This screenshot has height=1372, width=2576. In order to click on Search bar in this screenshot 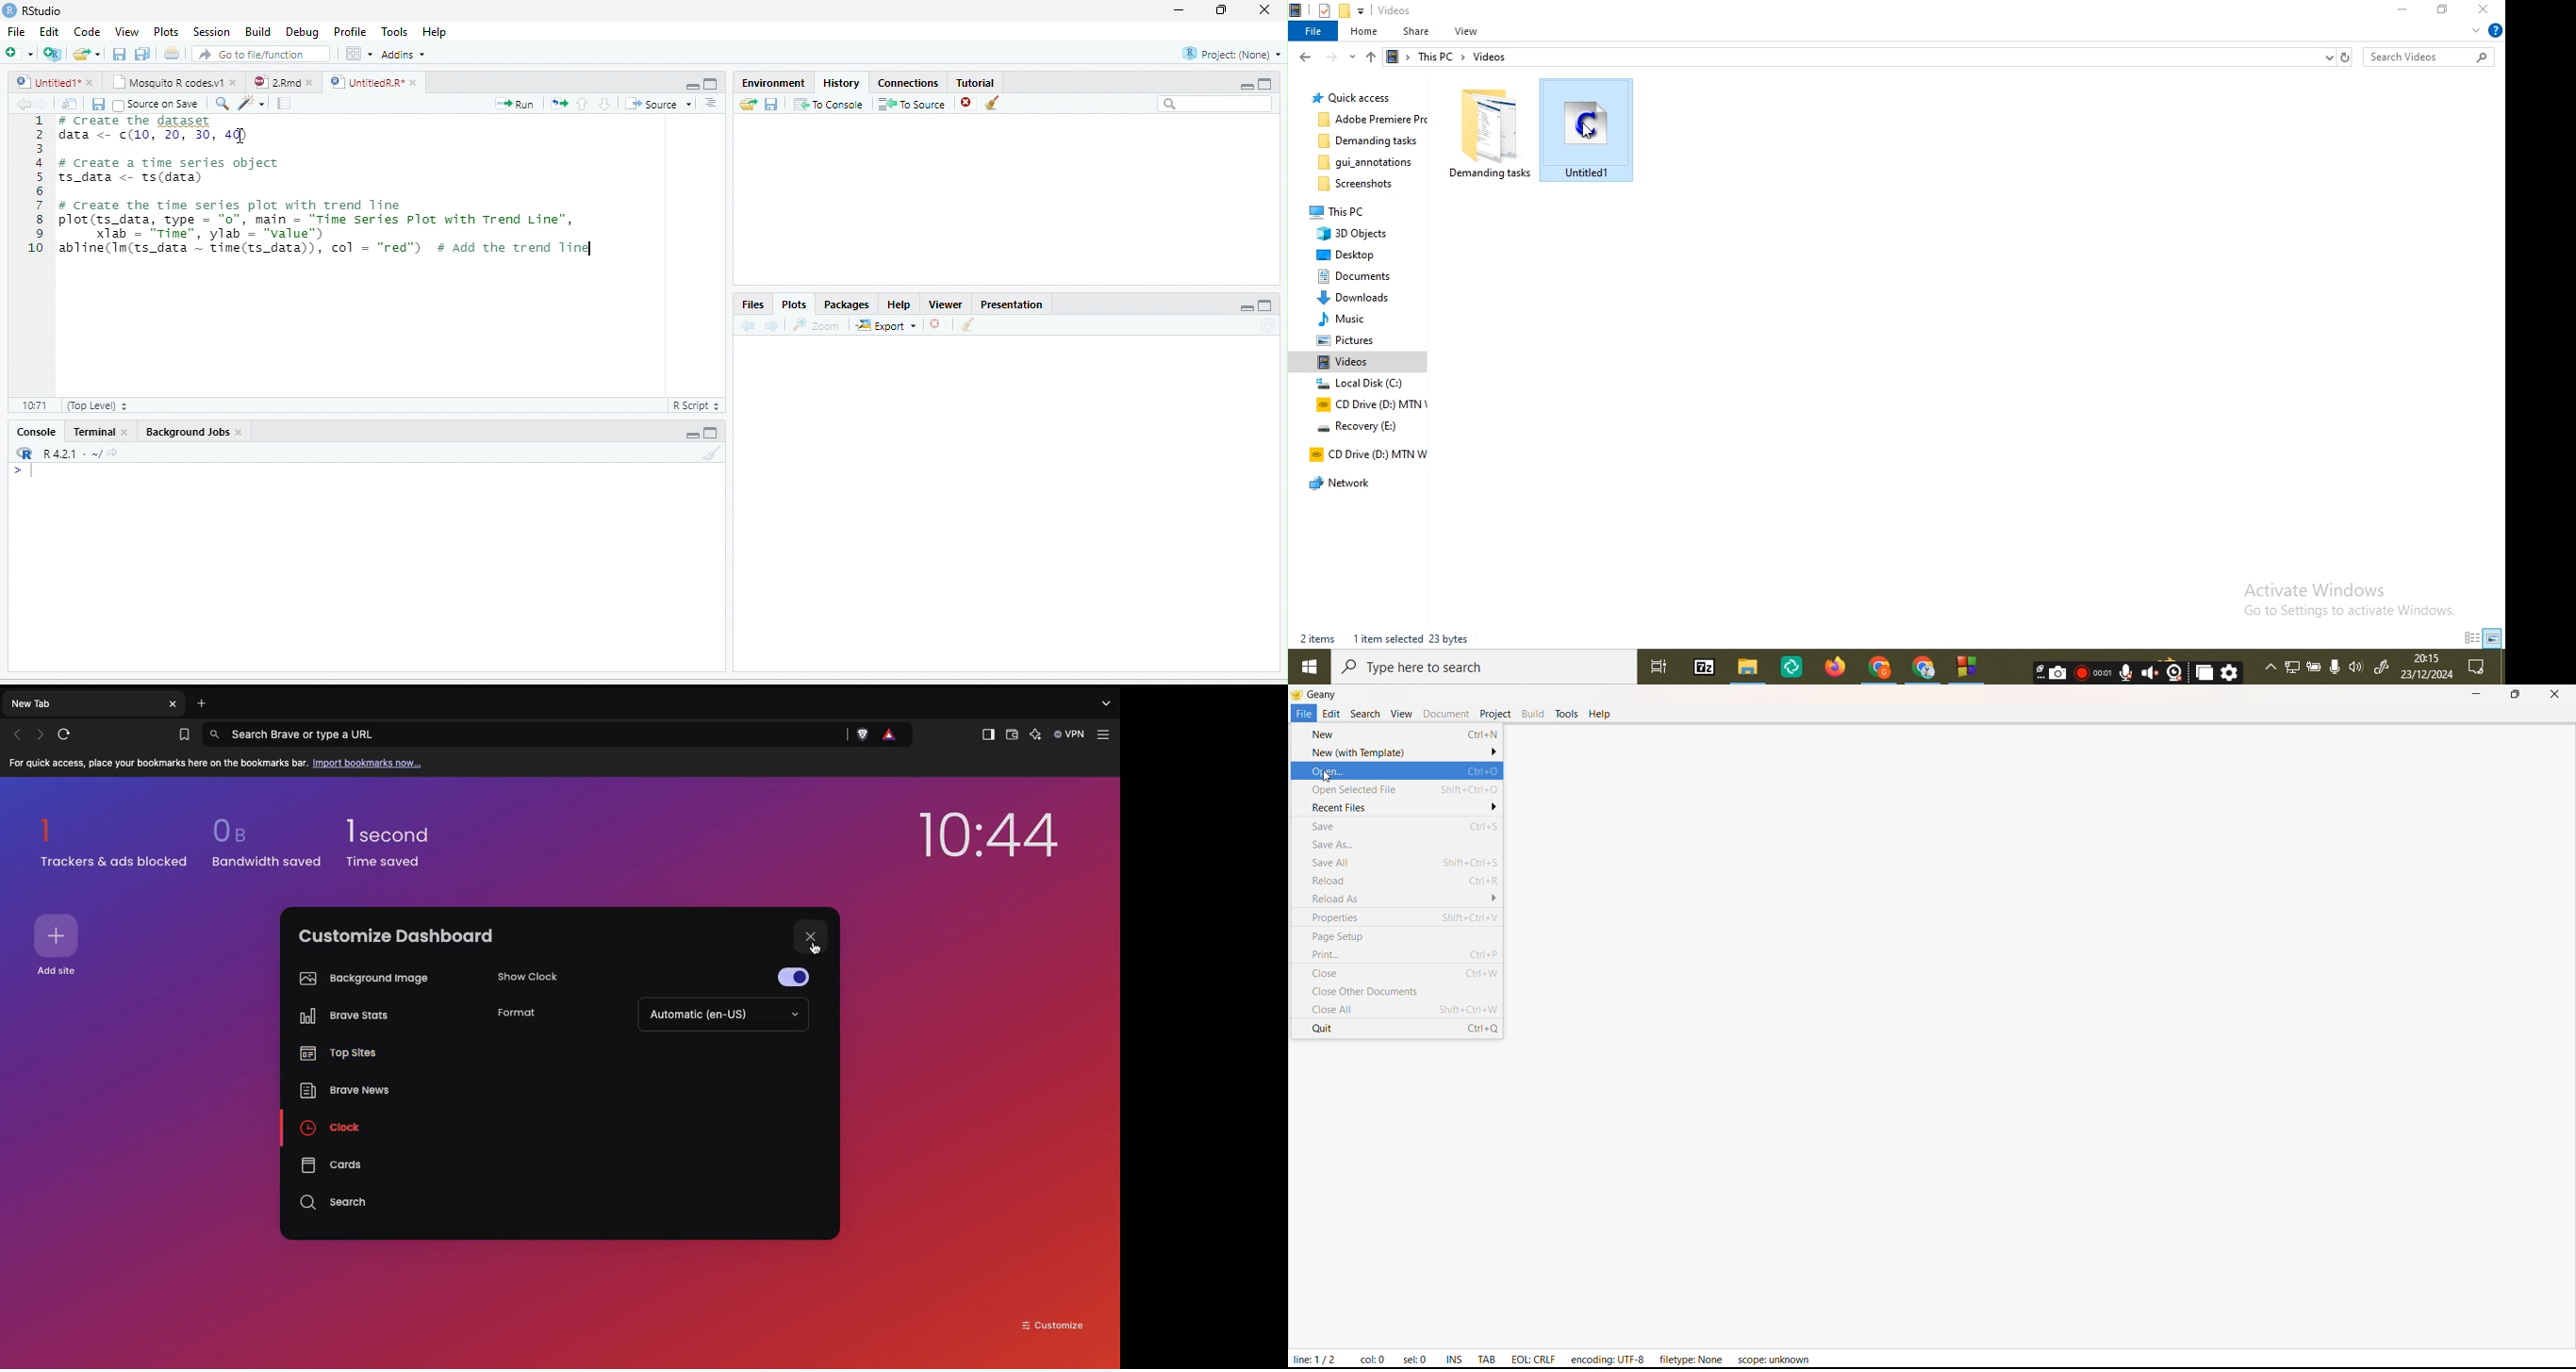, I will do `click(1214, 104)`.